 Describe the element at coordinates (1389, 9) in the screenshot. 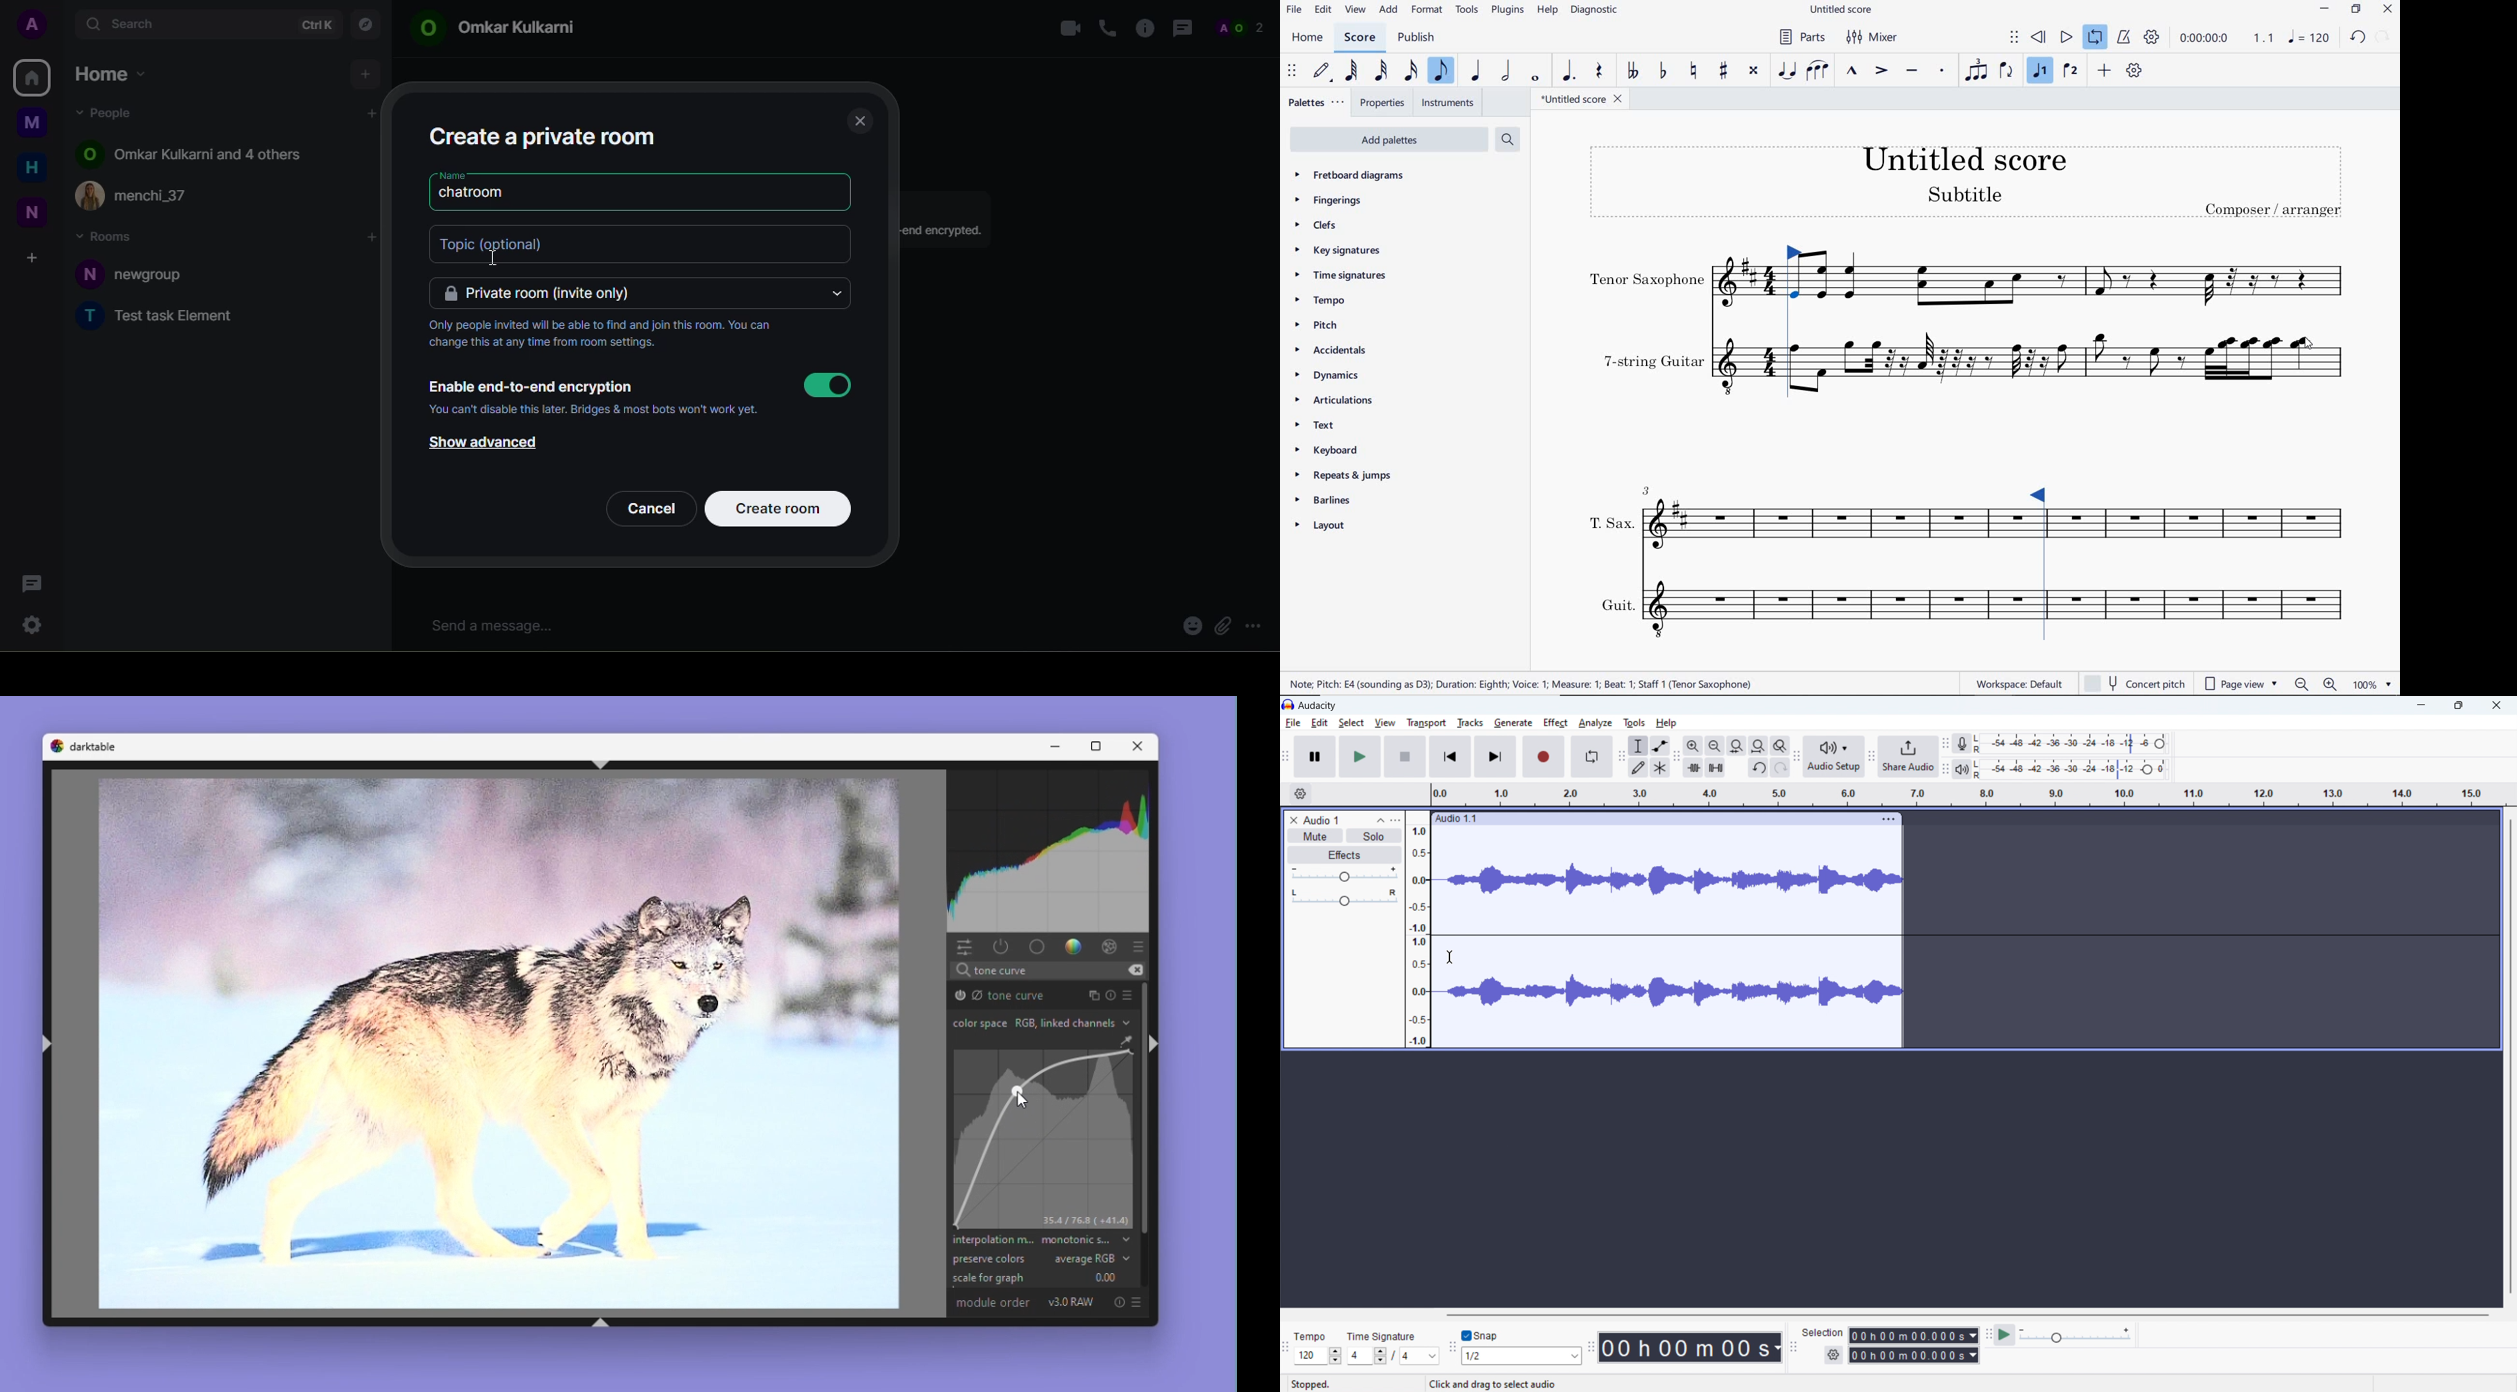

I see `ADD` at that location.